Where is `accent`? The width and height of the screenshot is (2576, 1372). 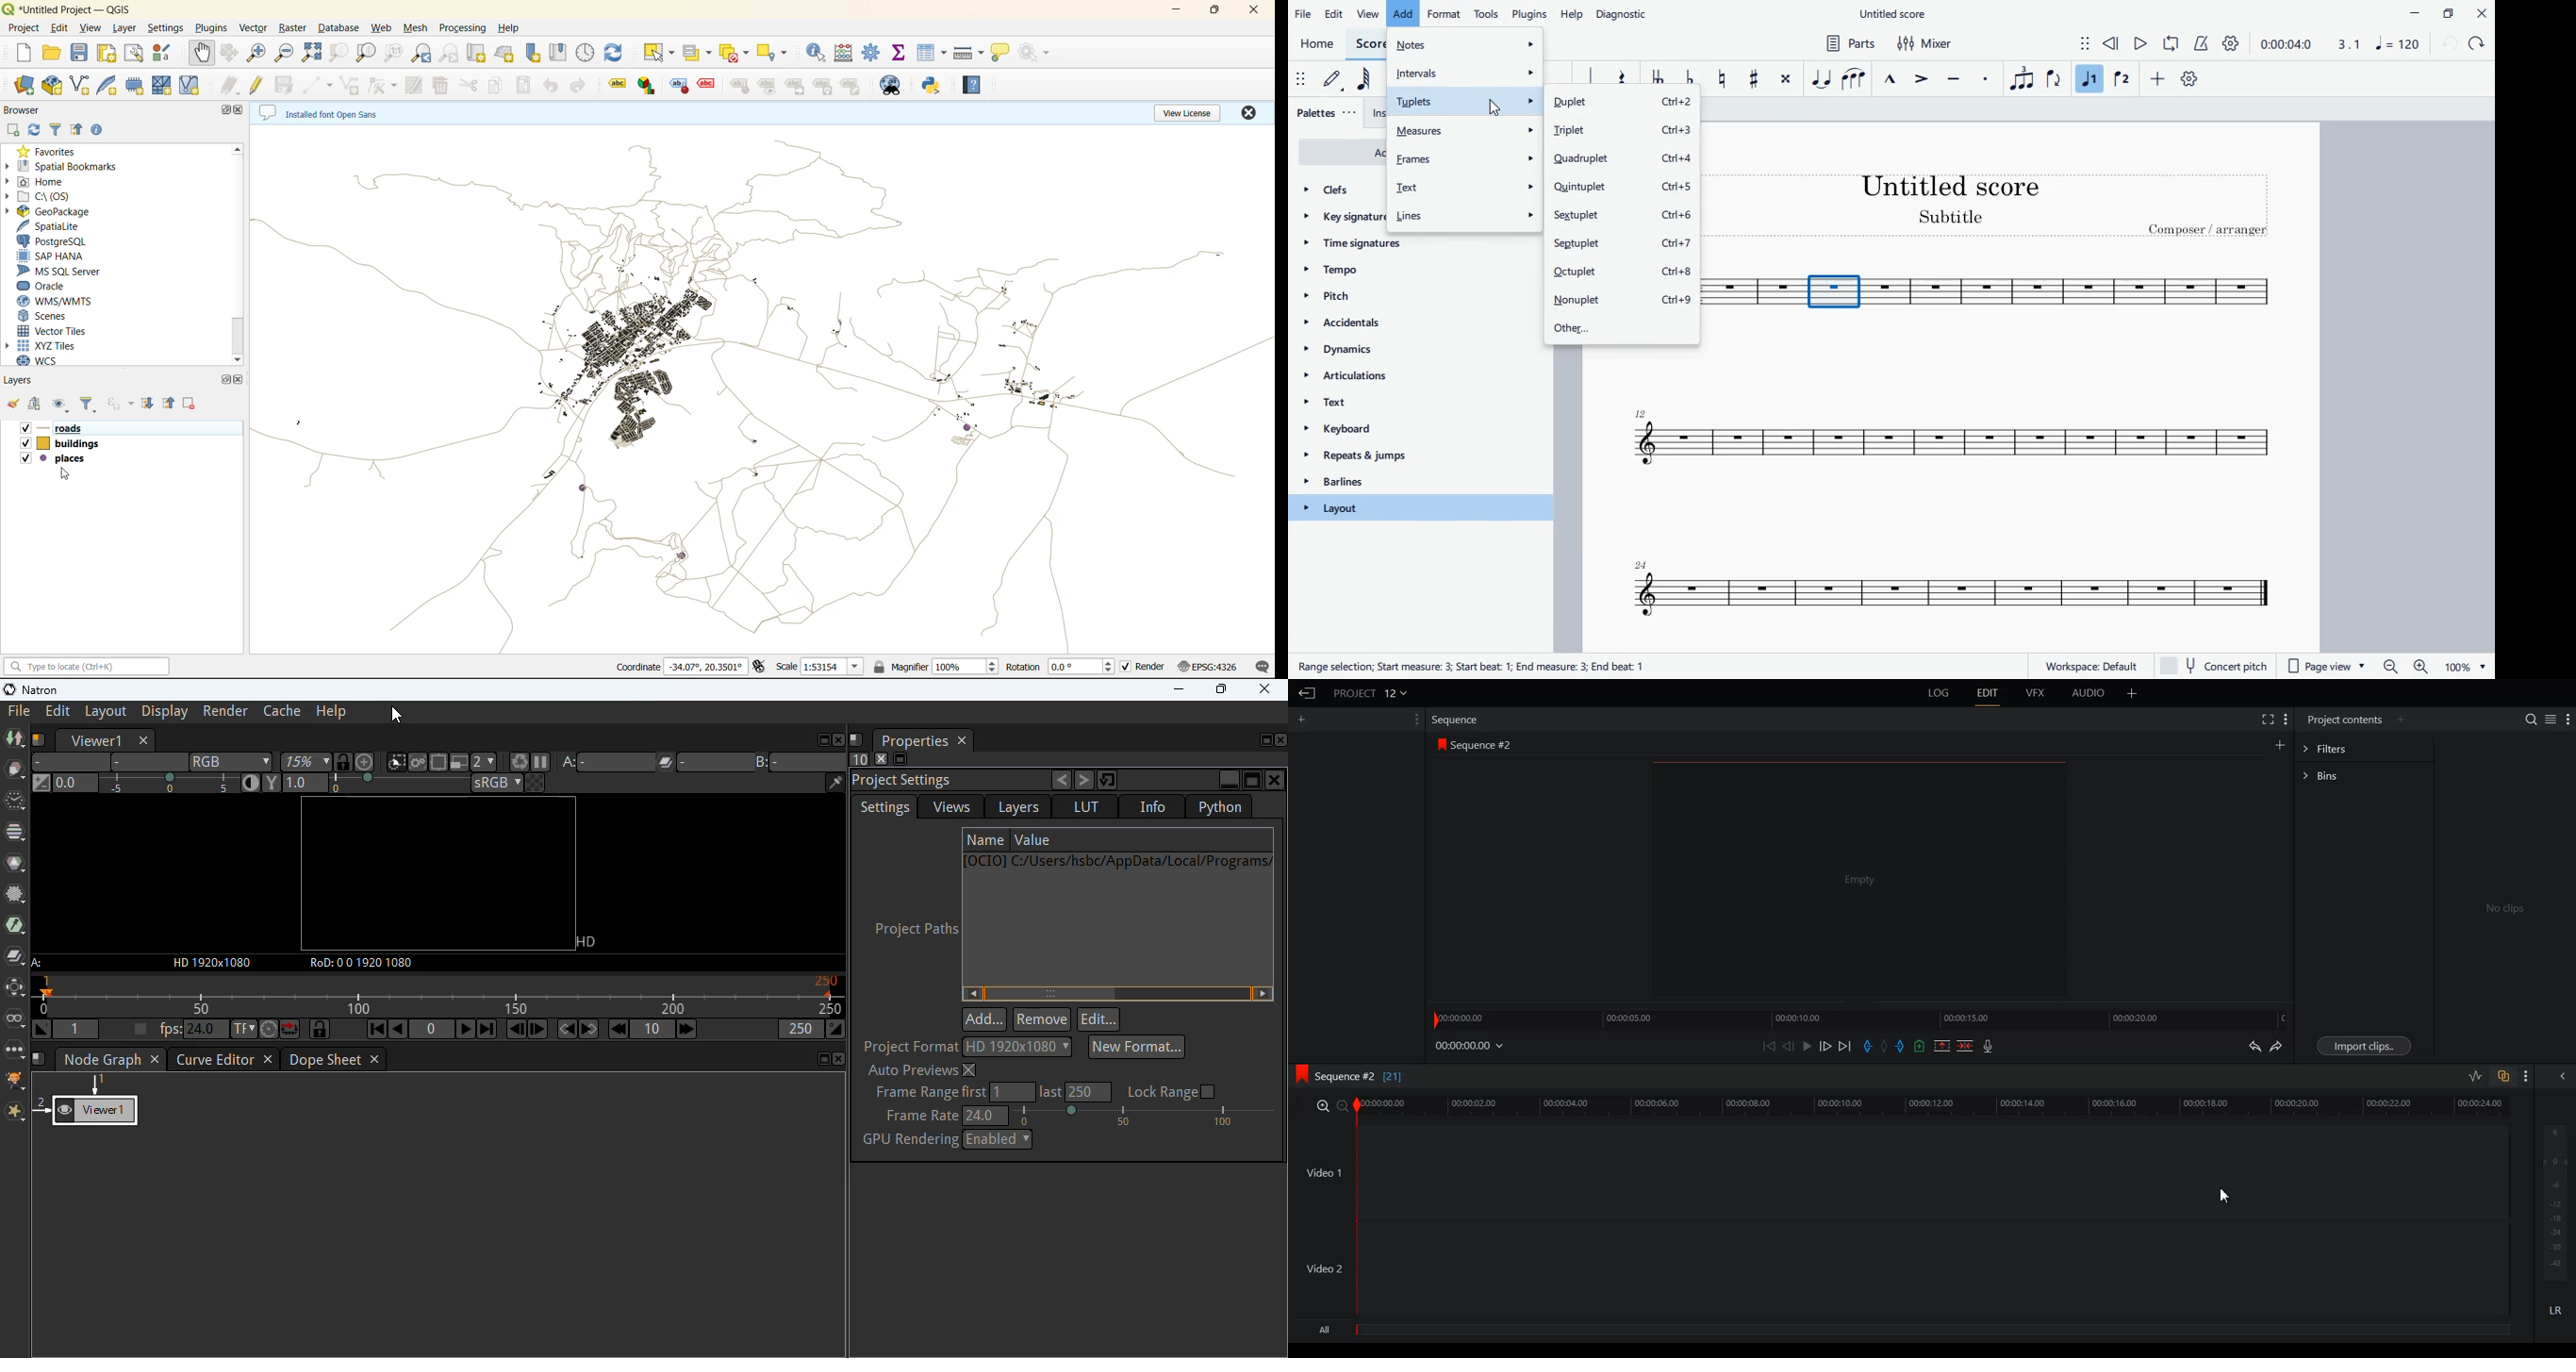
accent is located at coordinates (1924, 80).